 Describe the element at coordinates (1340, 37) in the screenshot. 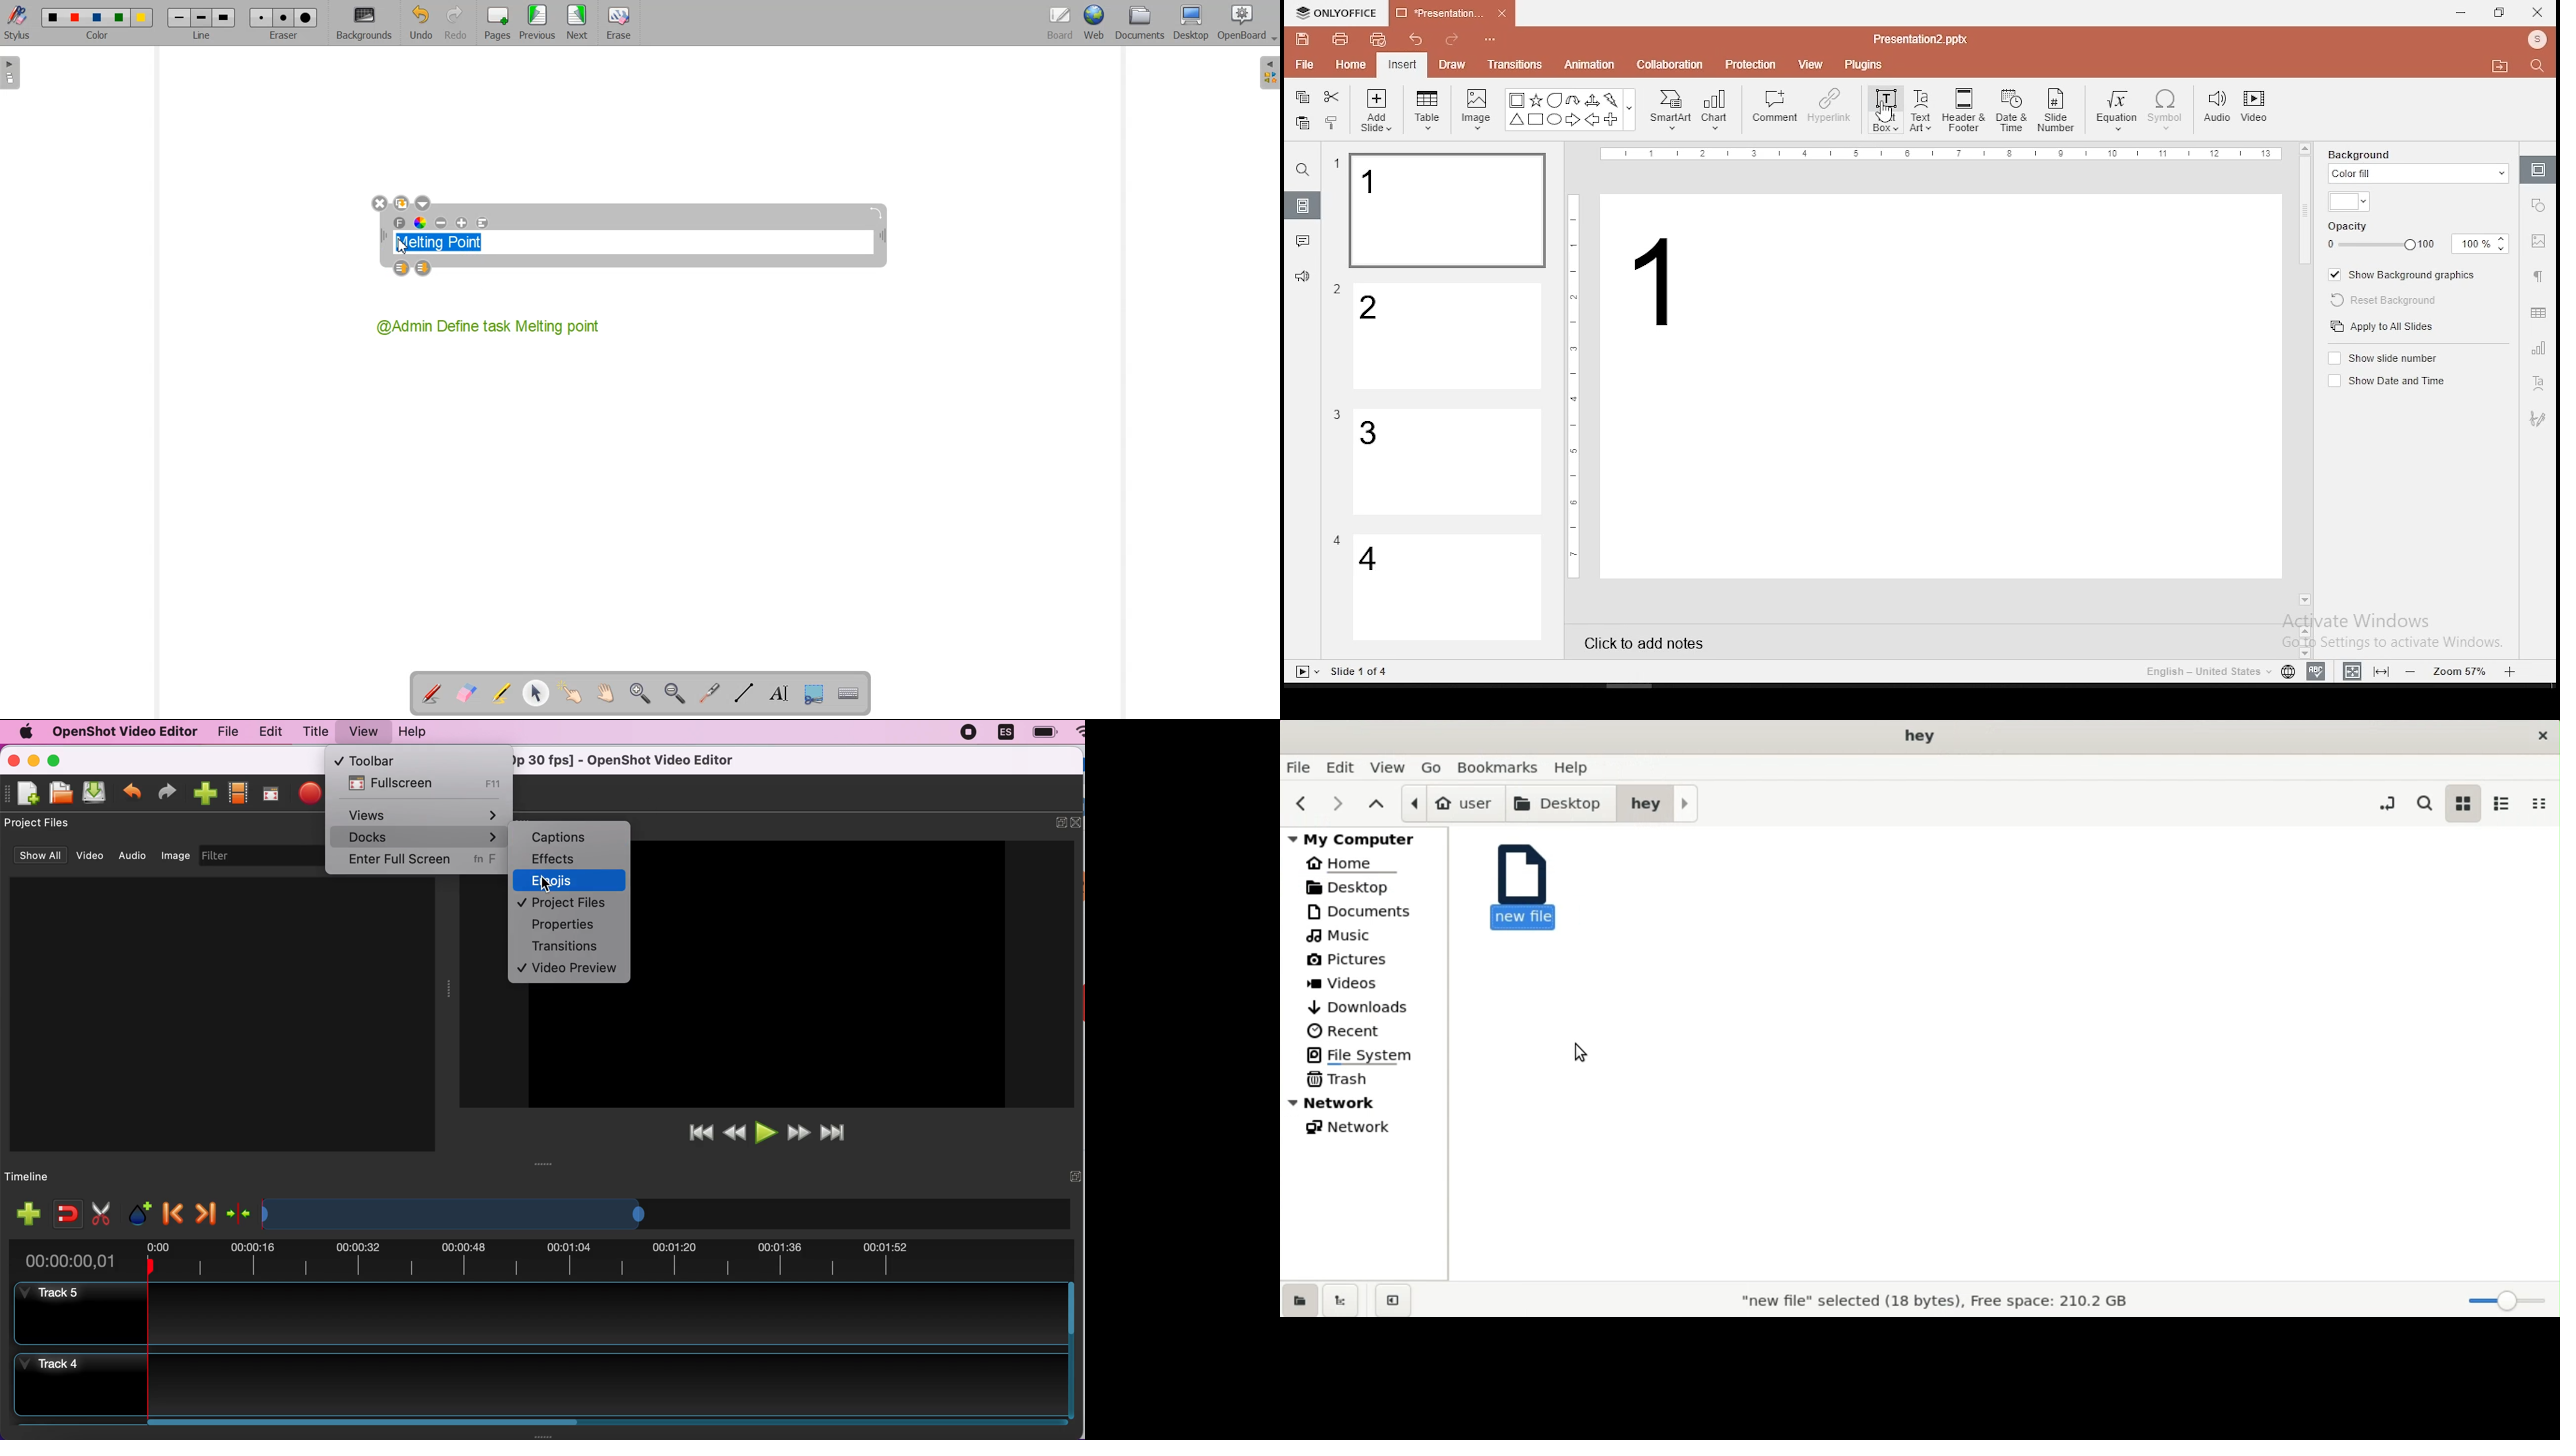

I see `print file` at that location.